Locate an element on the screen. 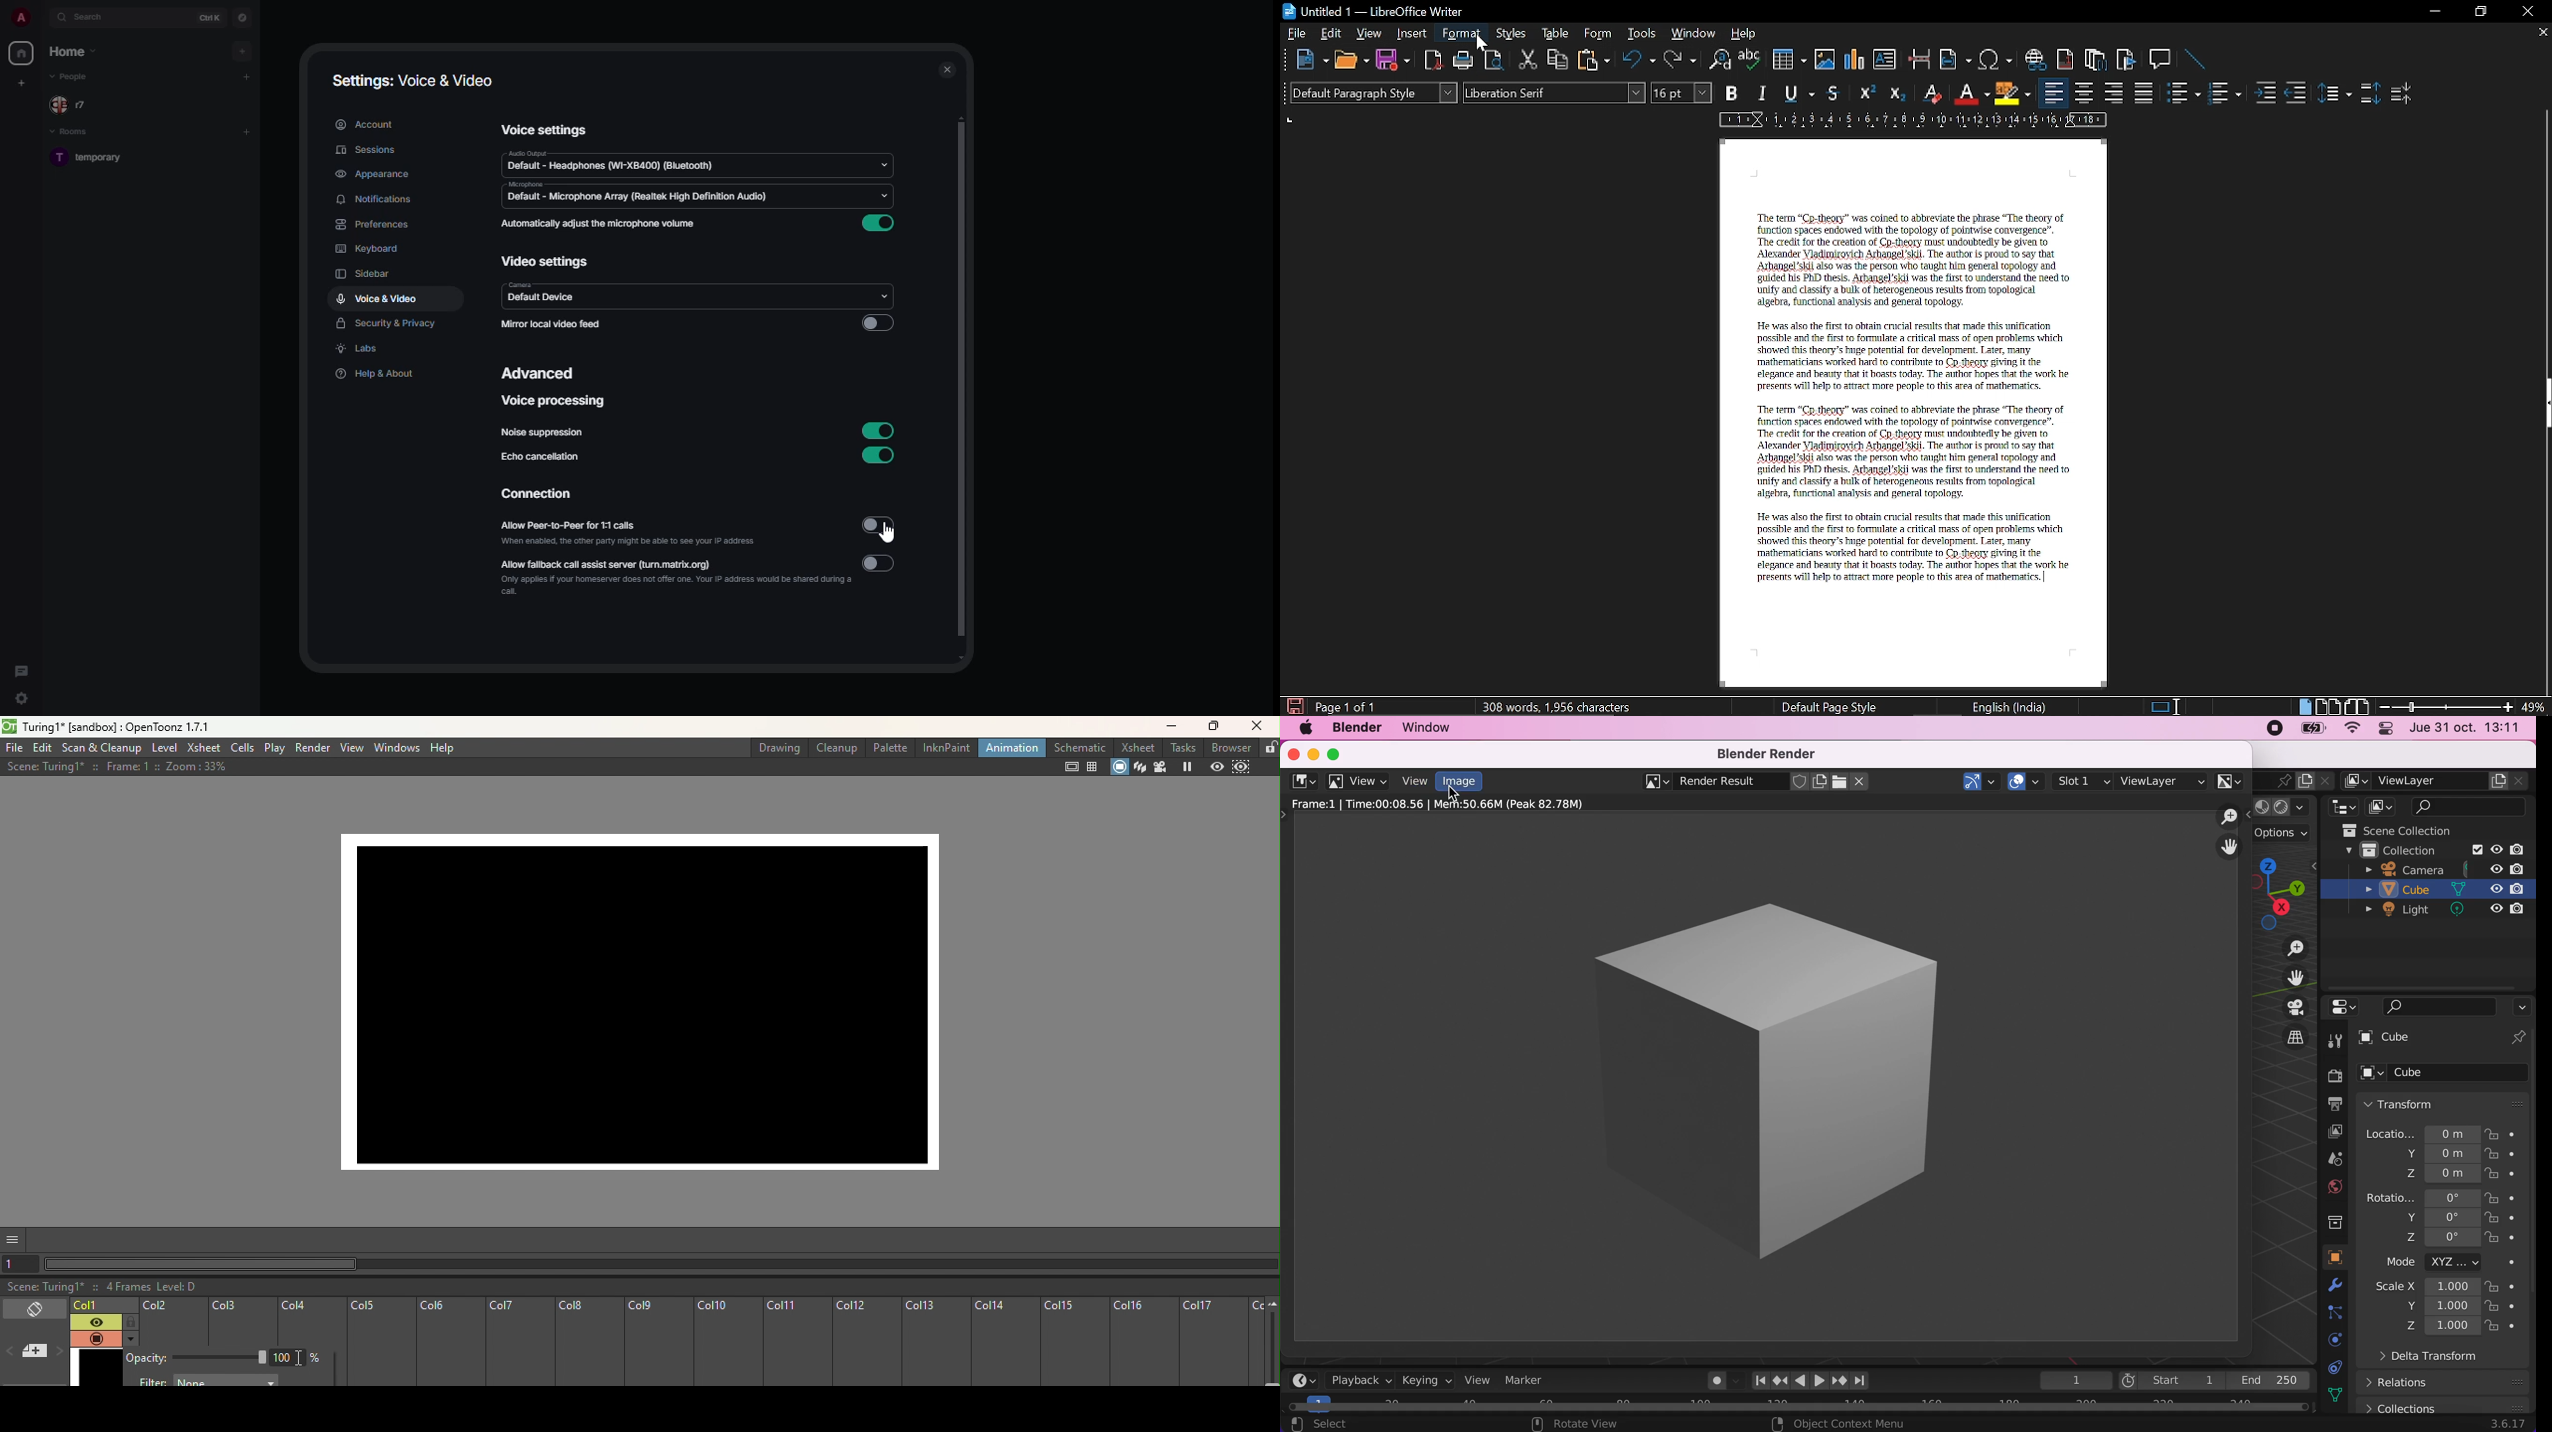 The width and height of the screenshot is (2576, 1456). auto keying is located at coordinates (1716, 1383).